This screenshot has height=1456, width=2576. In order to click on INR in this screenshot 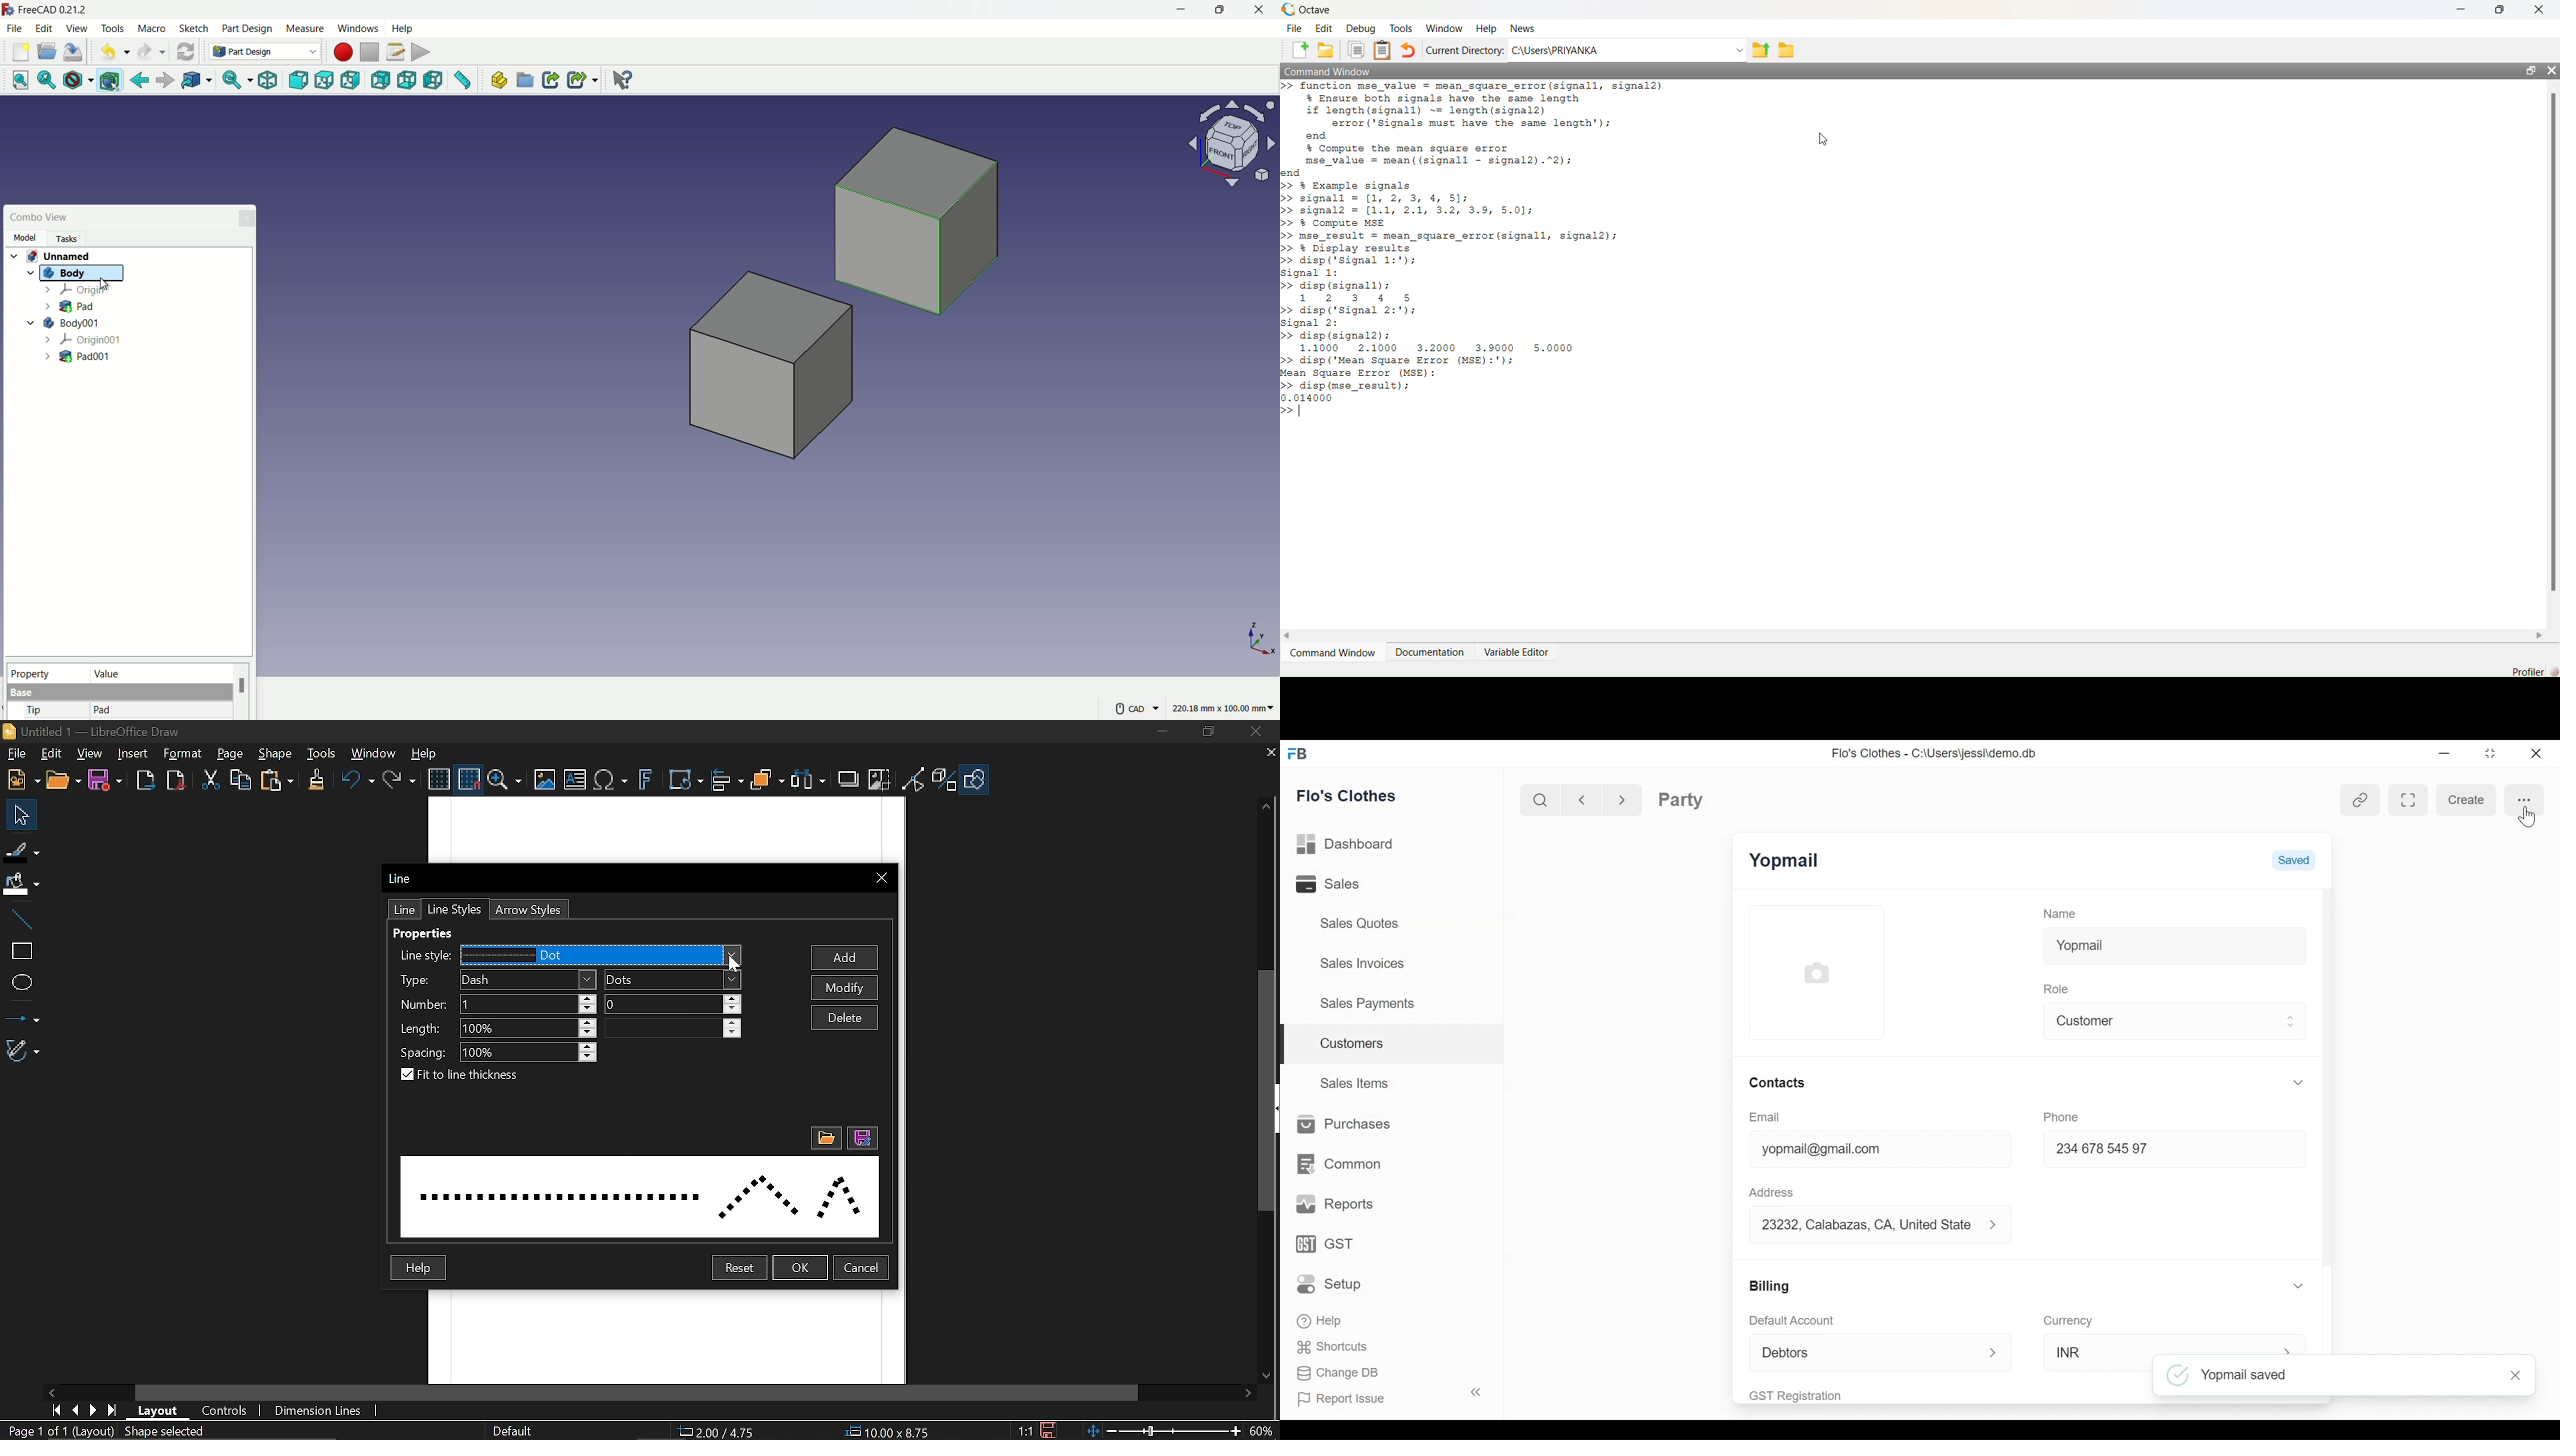, I will do `click(2090, 1353)`.